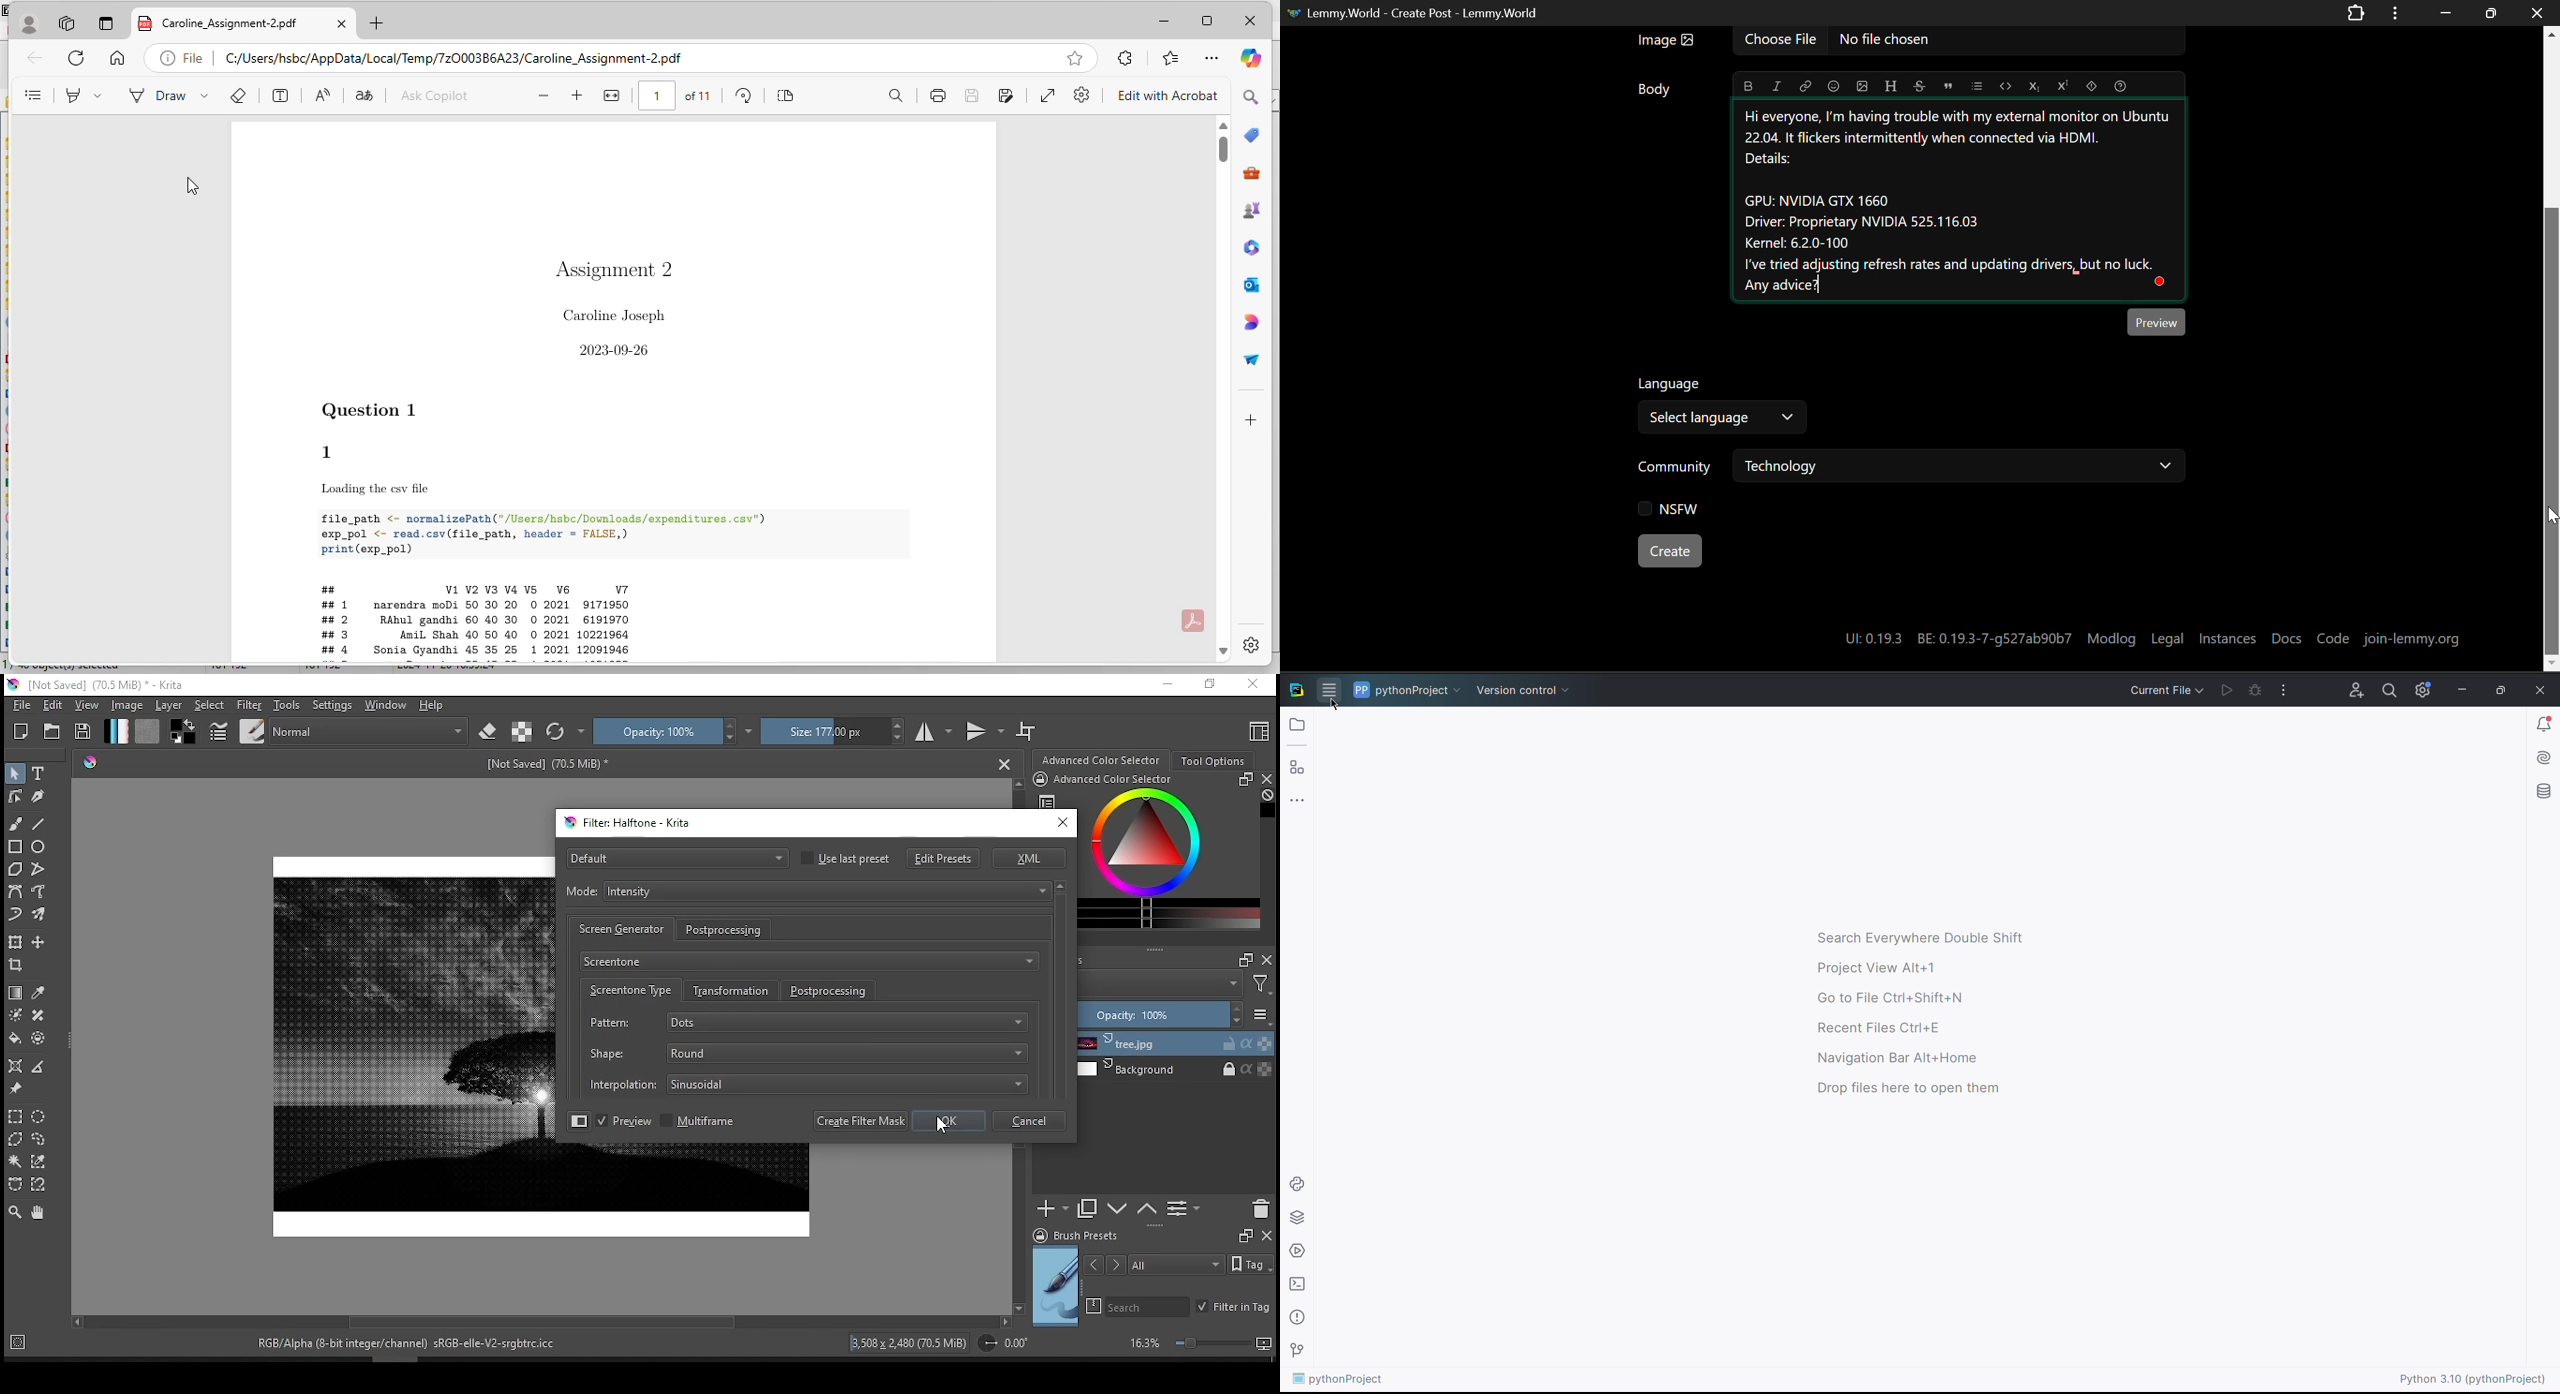 This screenshot has height=1400, width=2576. Describe the element at coordinates (623, 1121) in the screenshot. I see `preview on/off` at that location.